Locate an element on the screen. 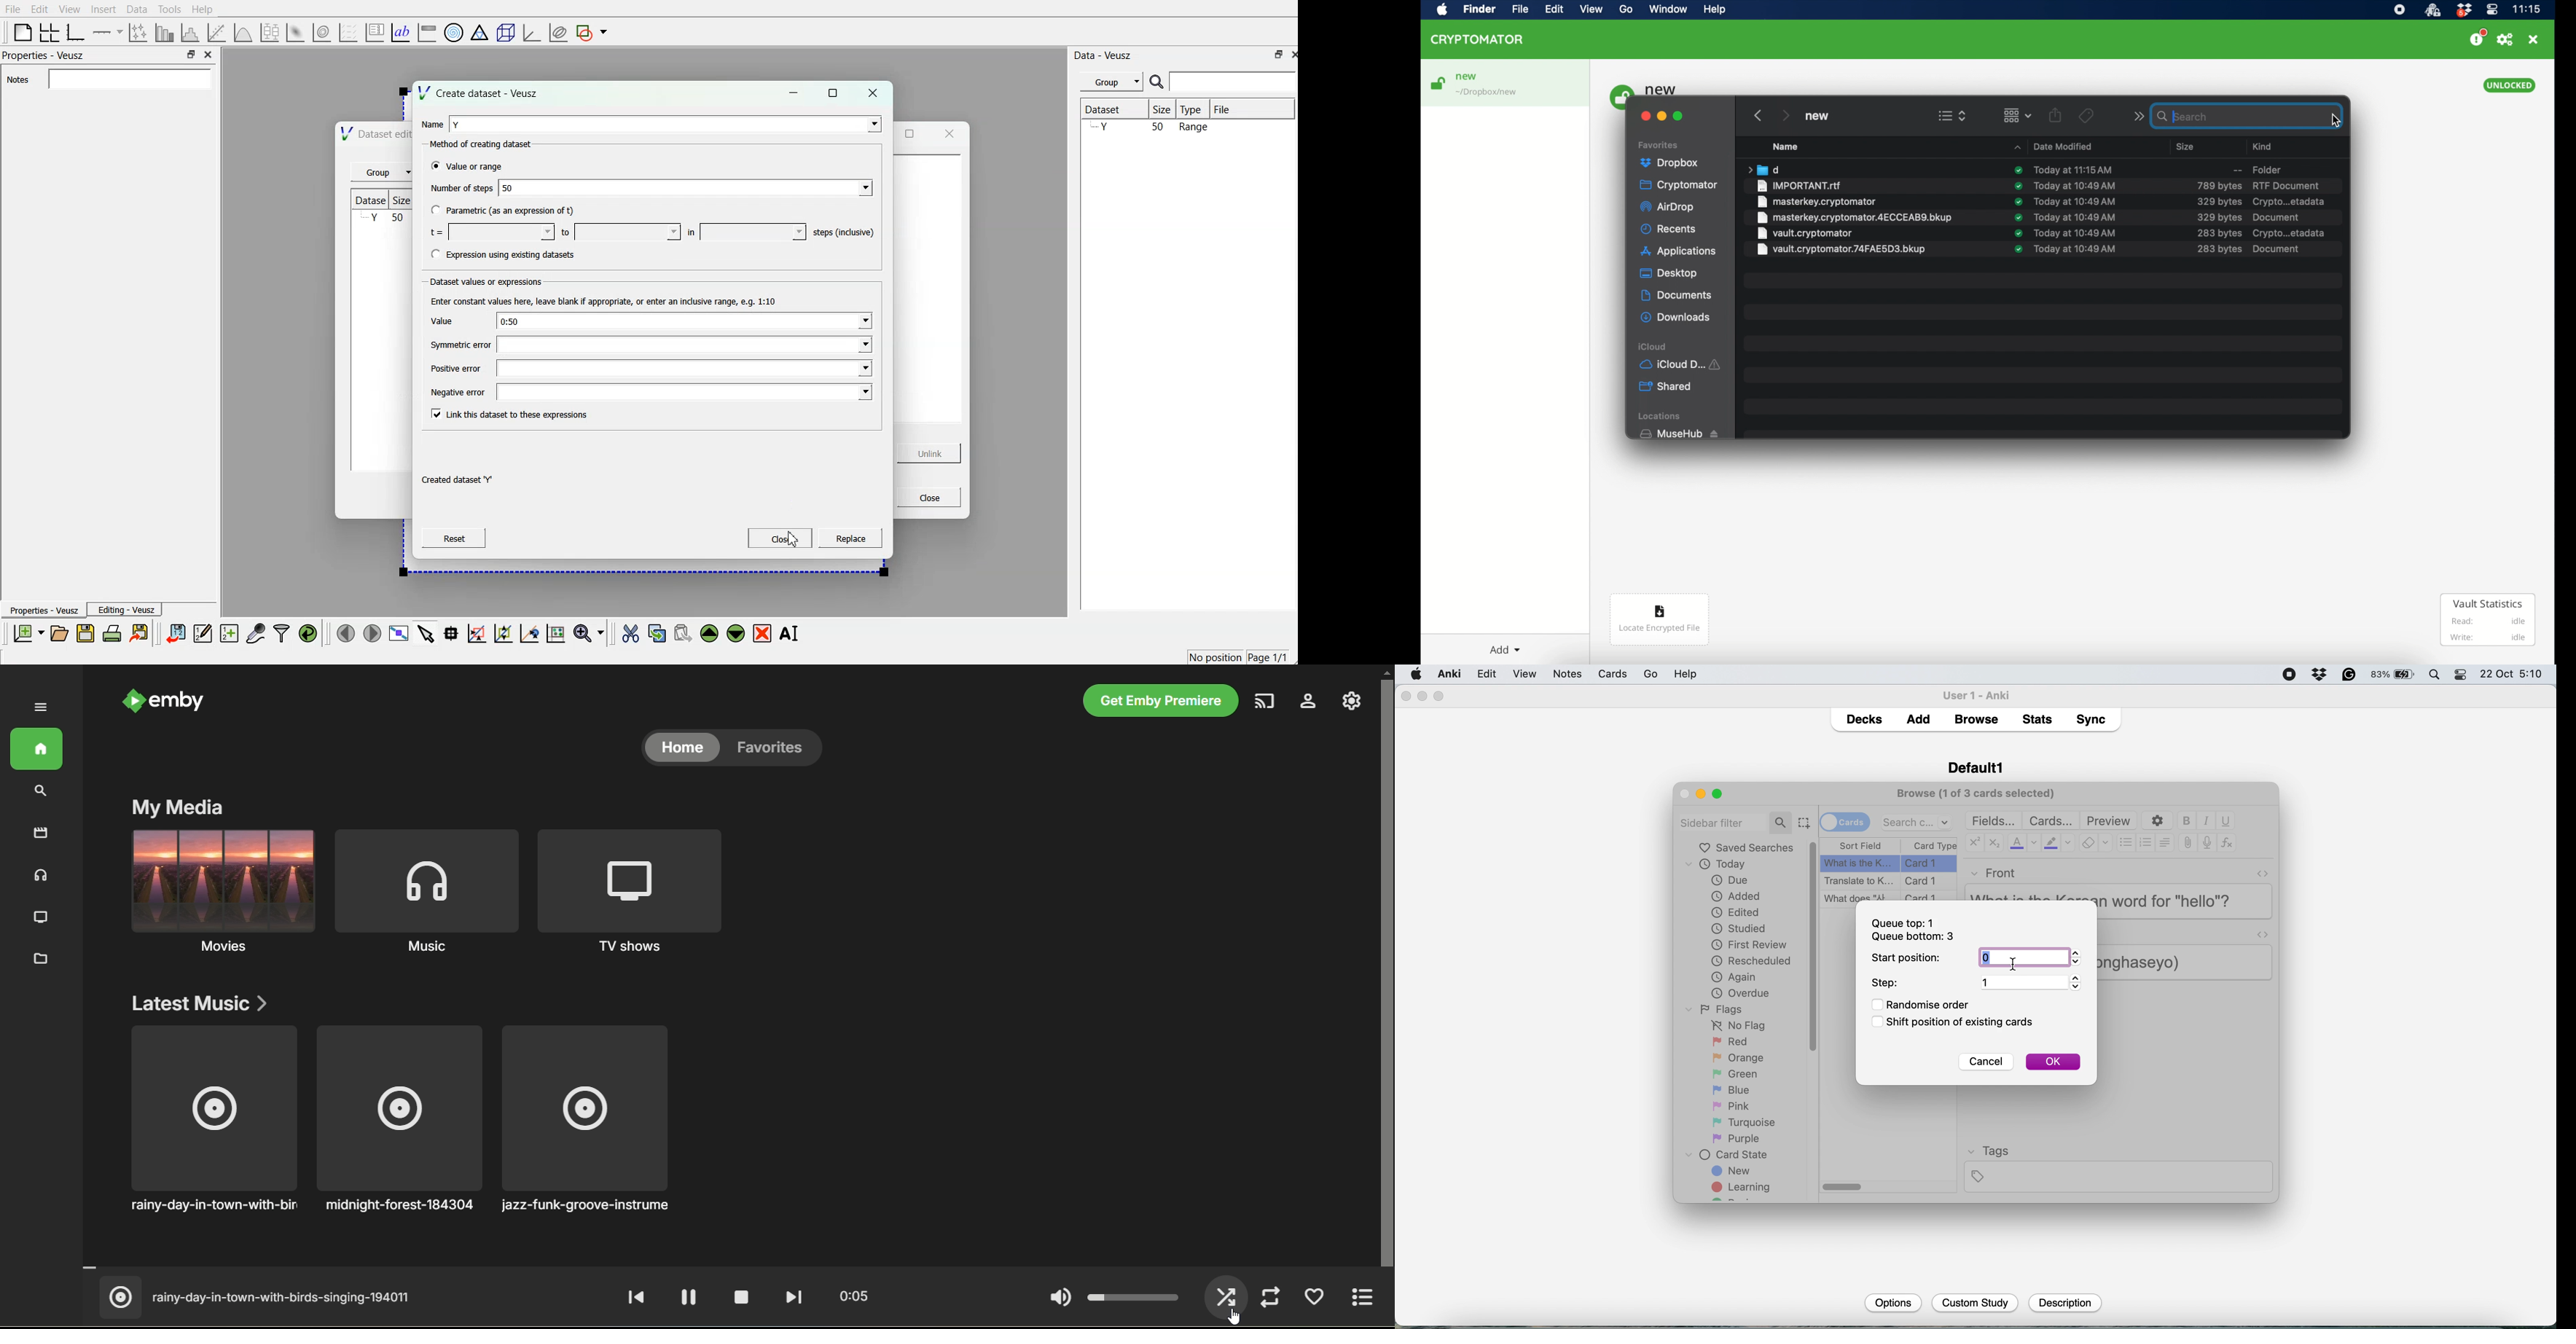 Image resolution: width=2576 pixels, height=1344 pixels. help is located at coordinates (1641, 673).